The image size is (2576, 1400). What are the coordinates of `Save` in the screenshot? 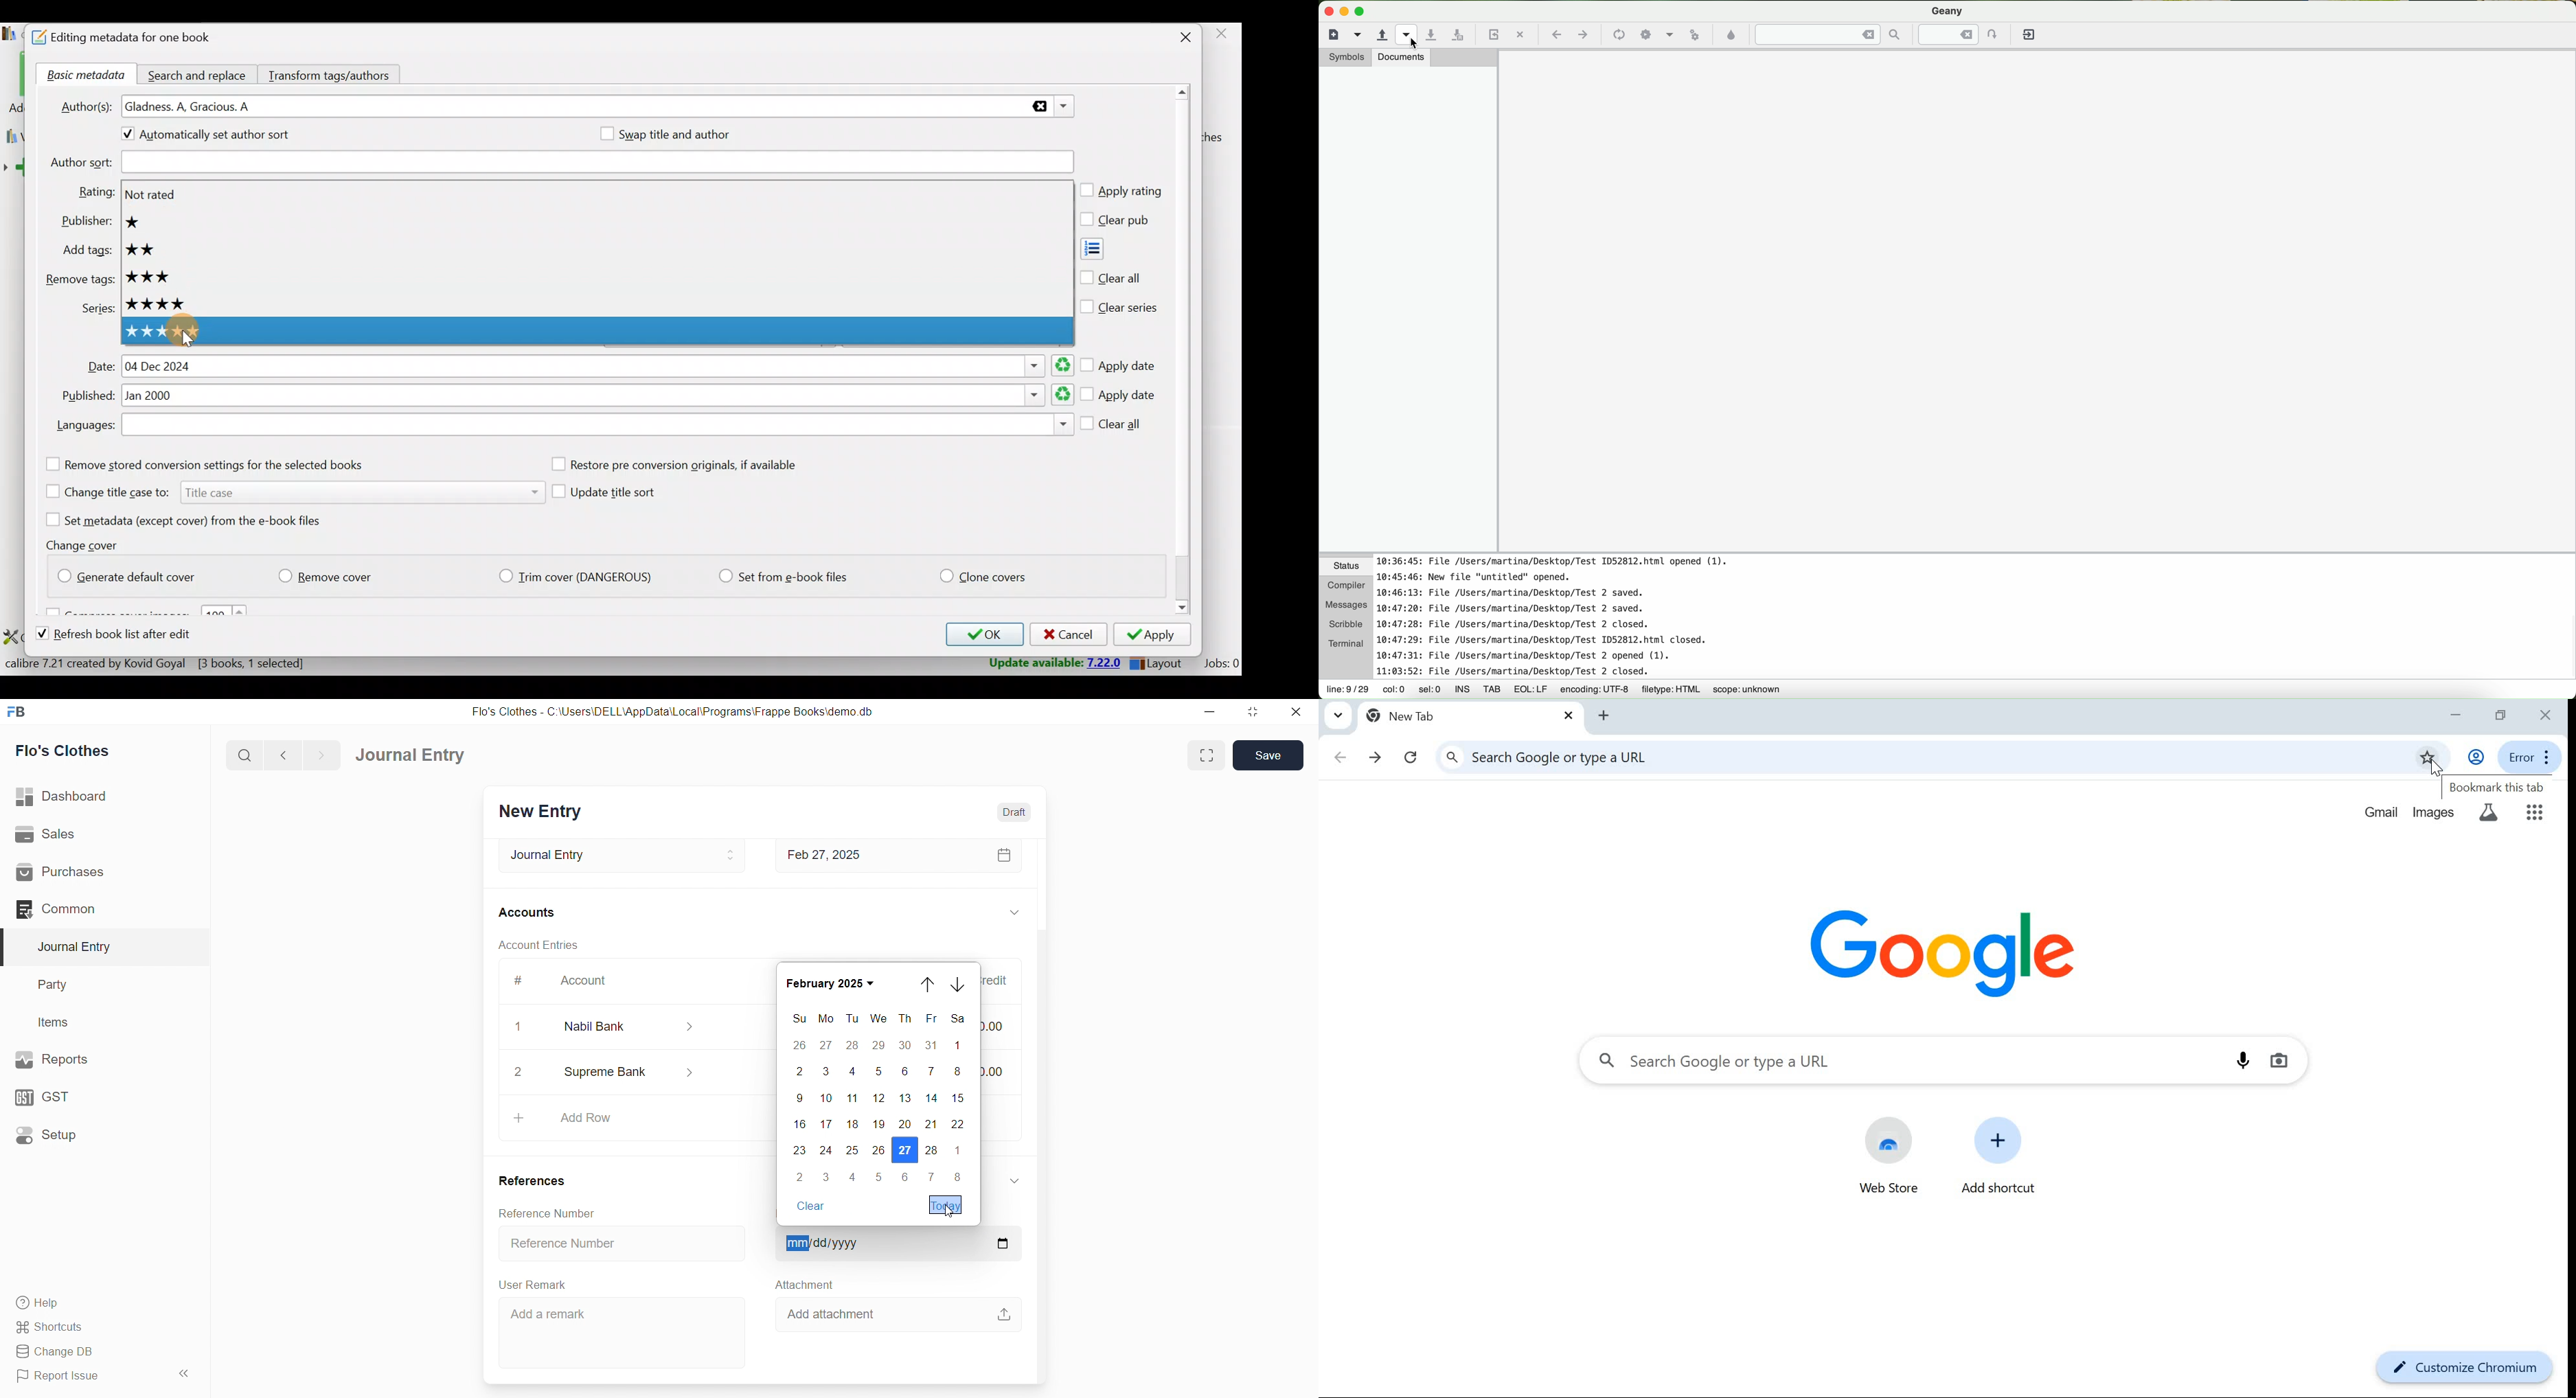 It's located at (1268, 755).